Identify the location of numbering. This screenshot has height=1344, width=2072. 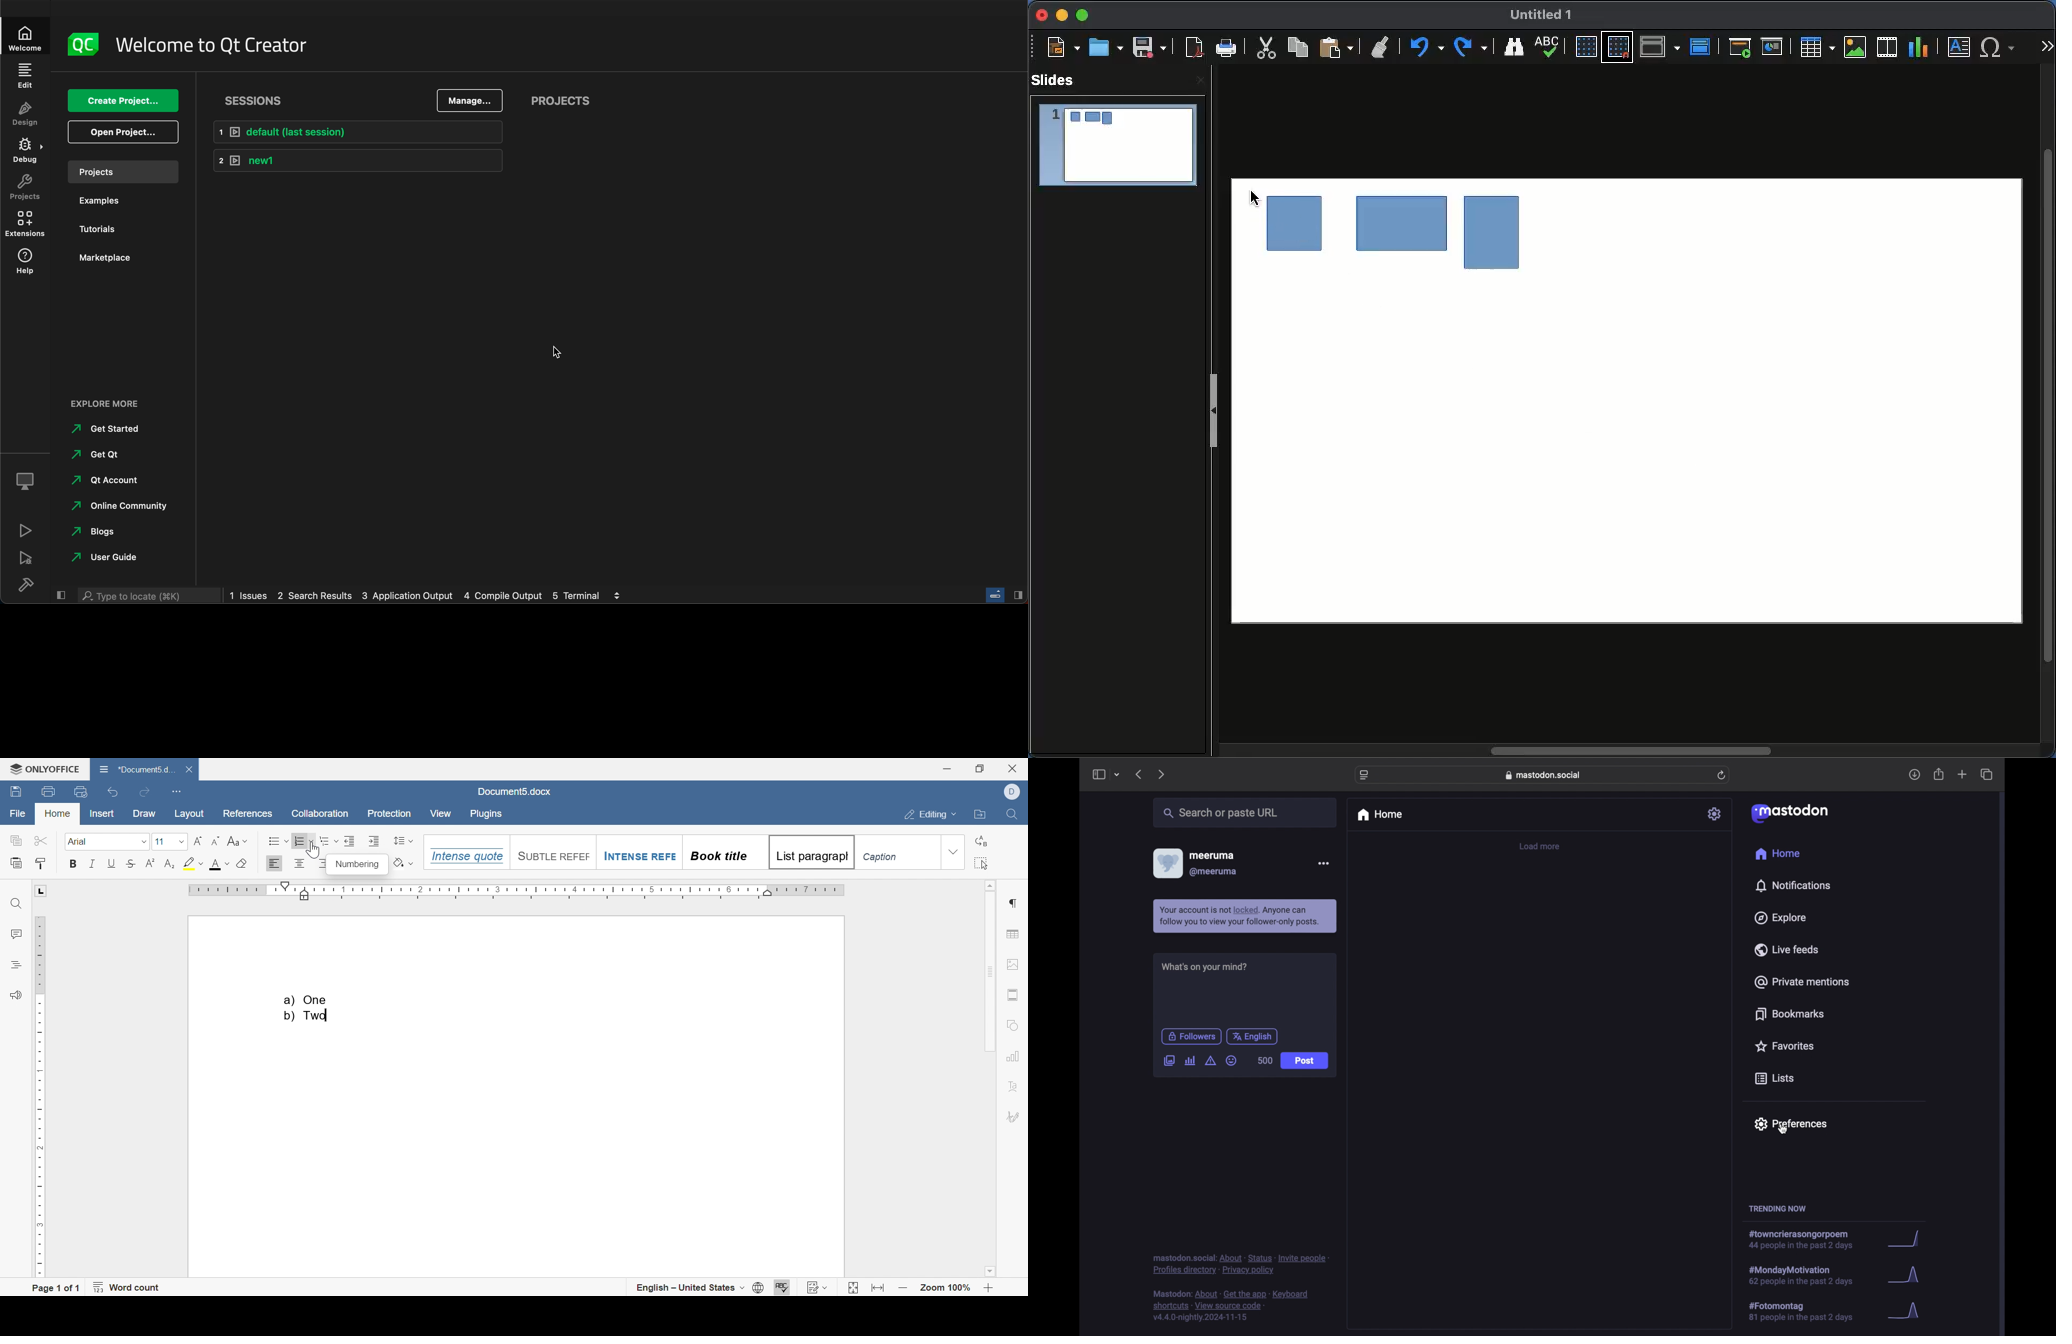
(304, 842).